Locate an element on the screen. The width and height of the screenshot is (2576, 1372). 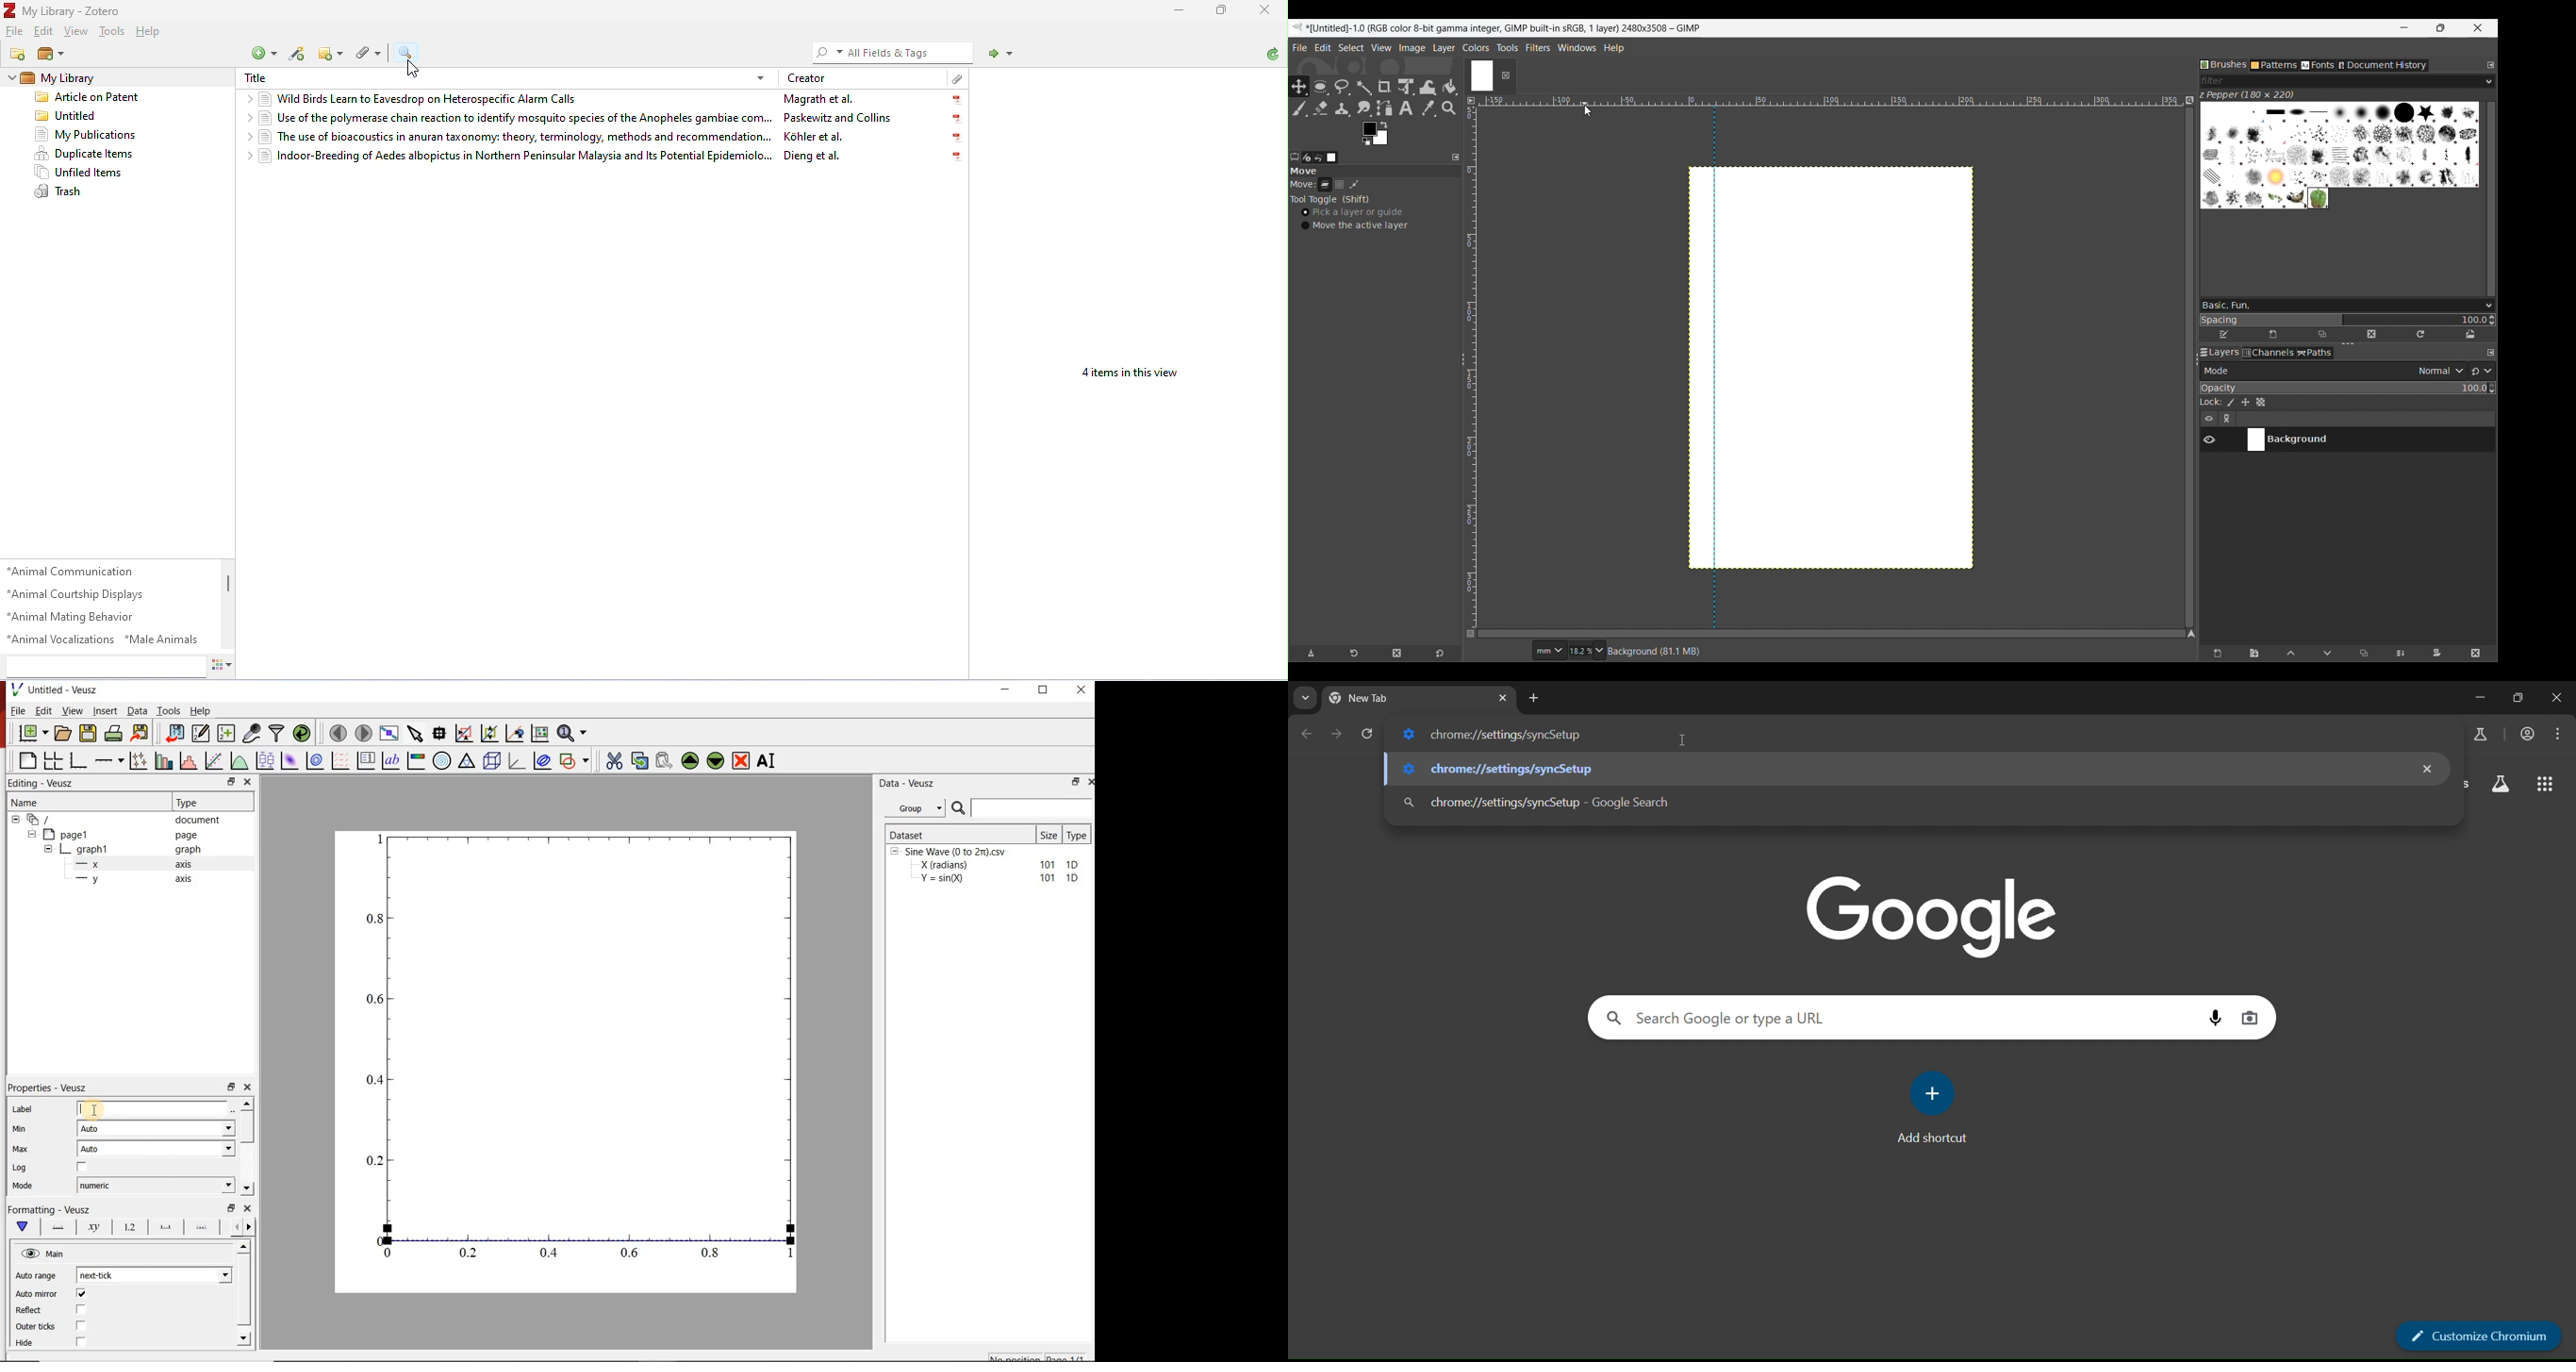
trash is located at coordinates (59, 192).